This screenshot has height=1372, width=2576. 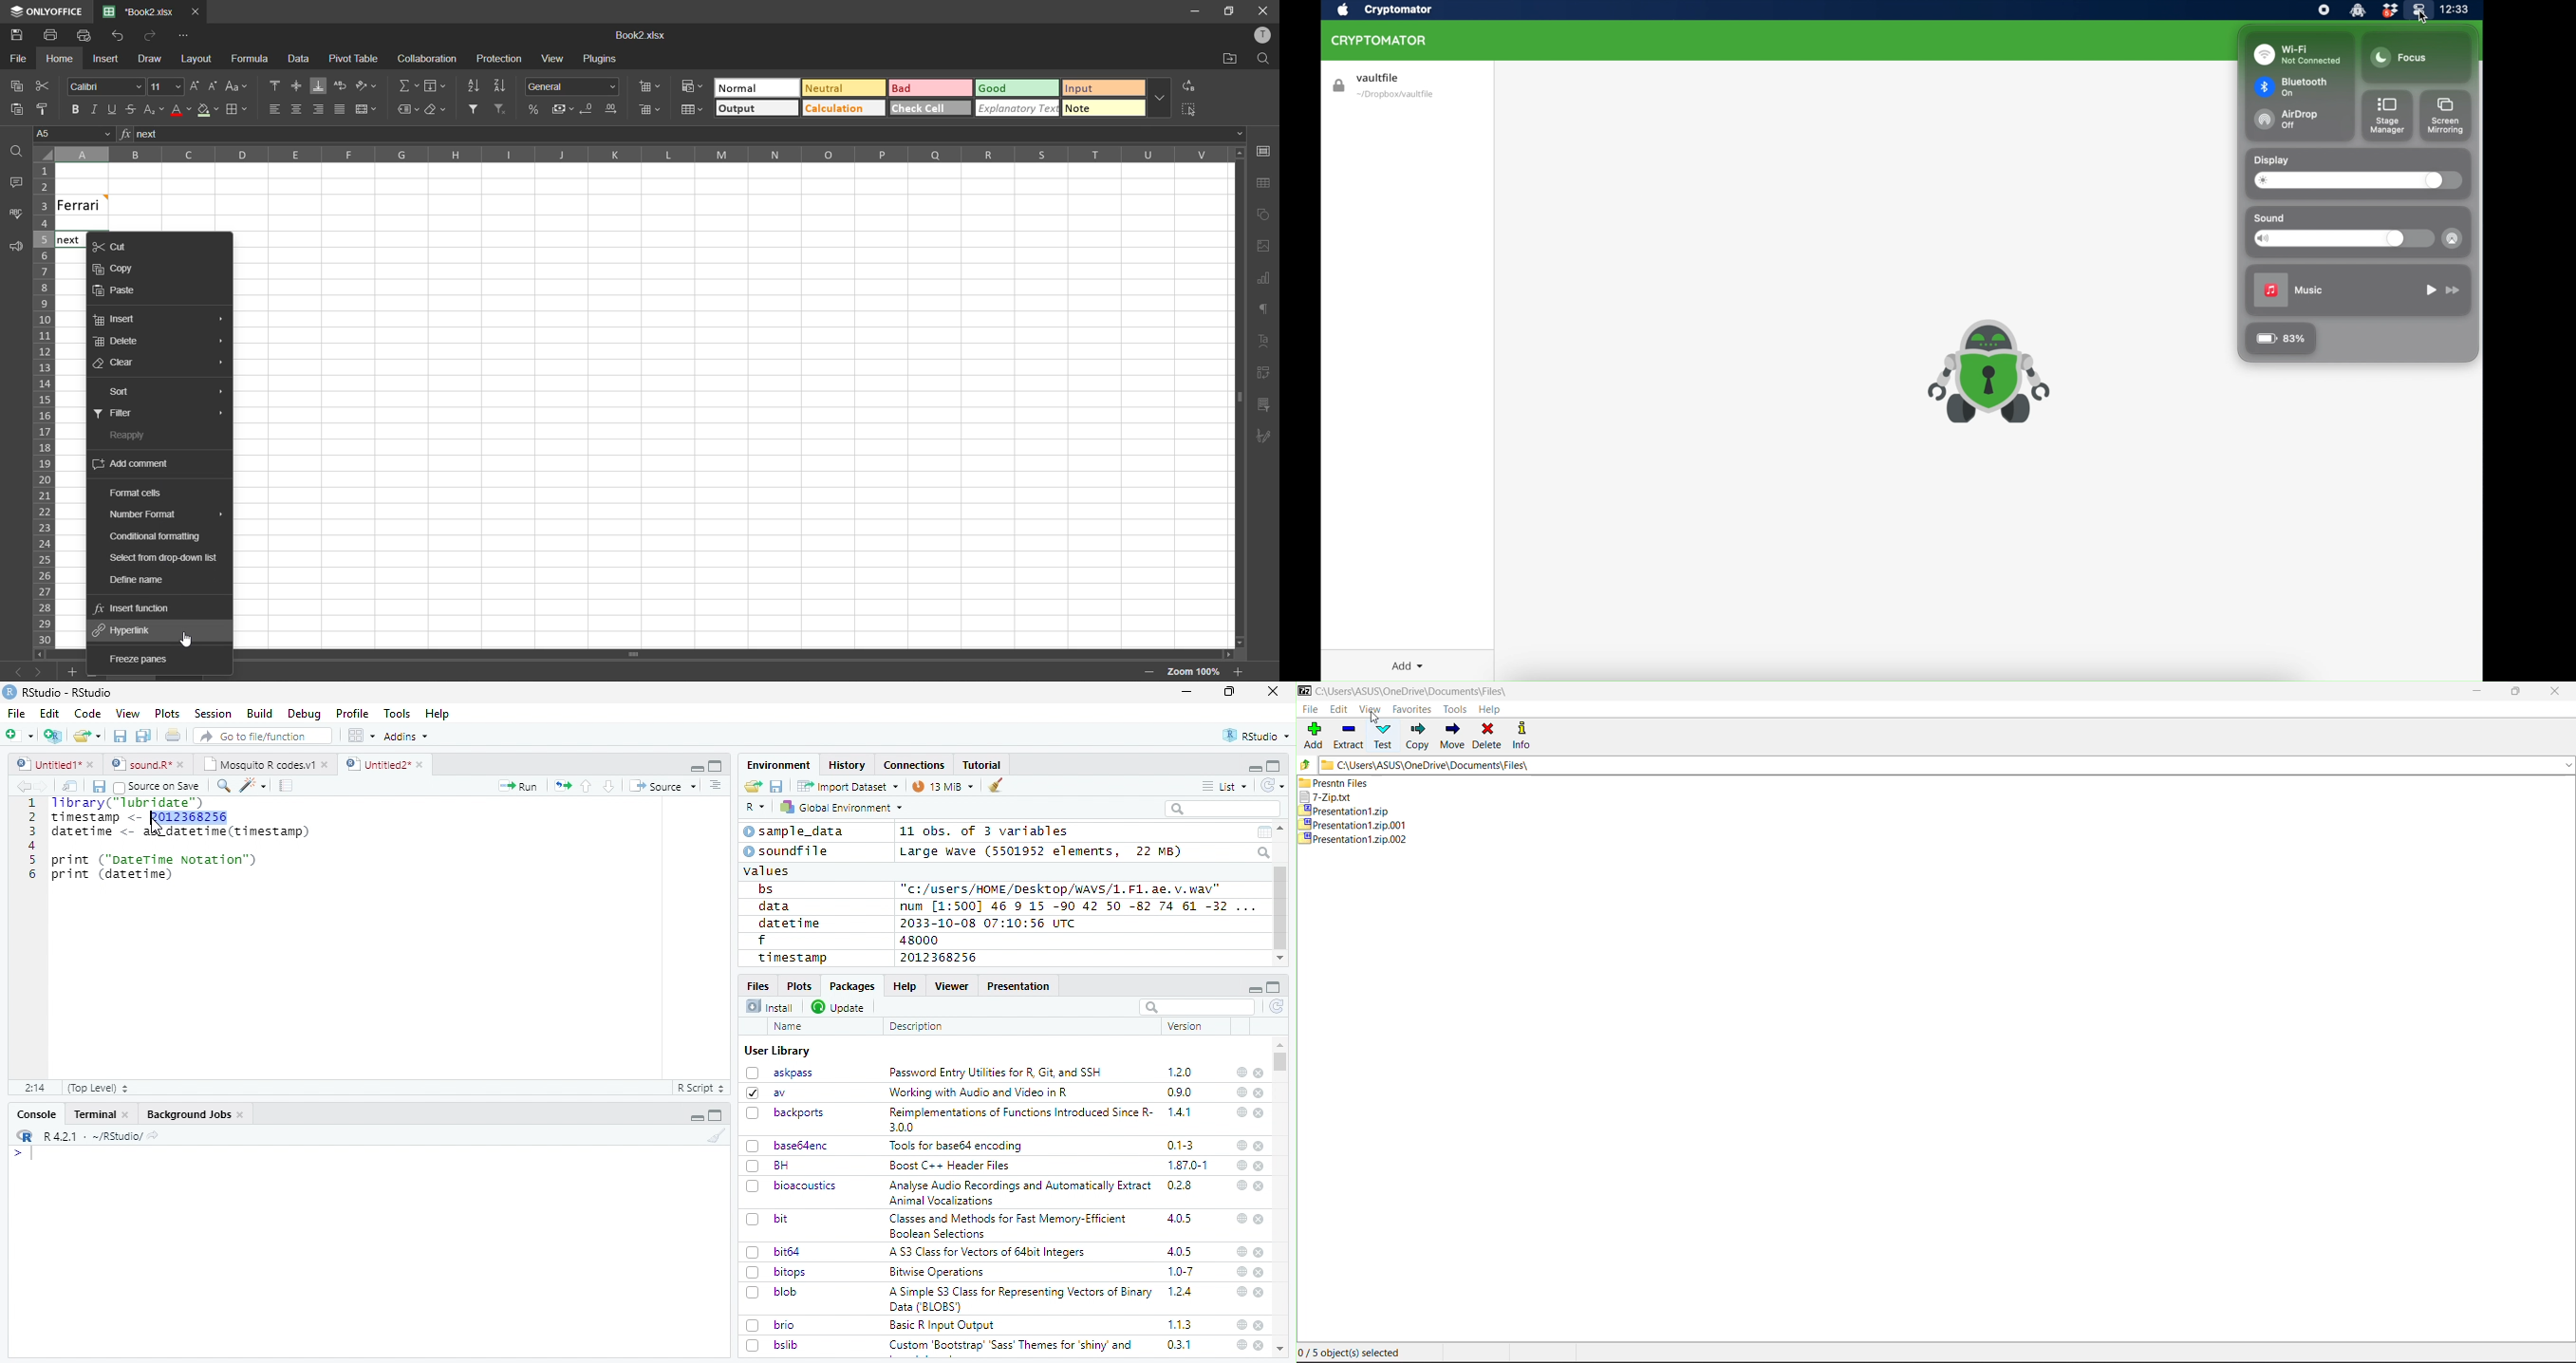 I want to click on Bitwise Operations, so click(x=939, y=1272).